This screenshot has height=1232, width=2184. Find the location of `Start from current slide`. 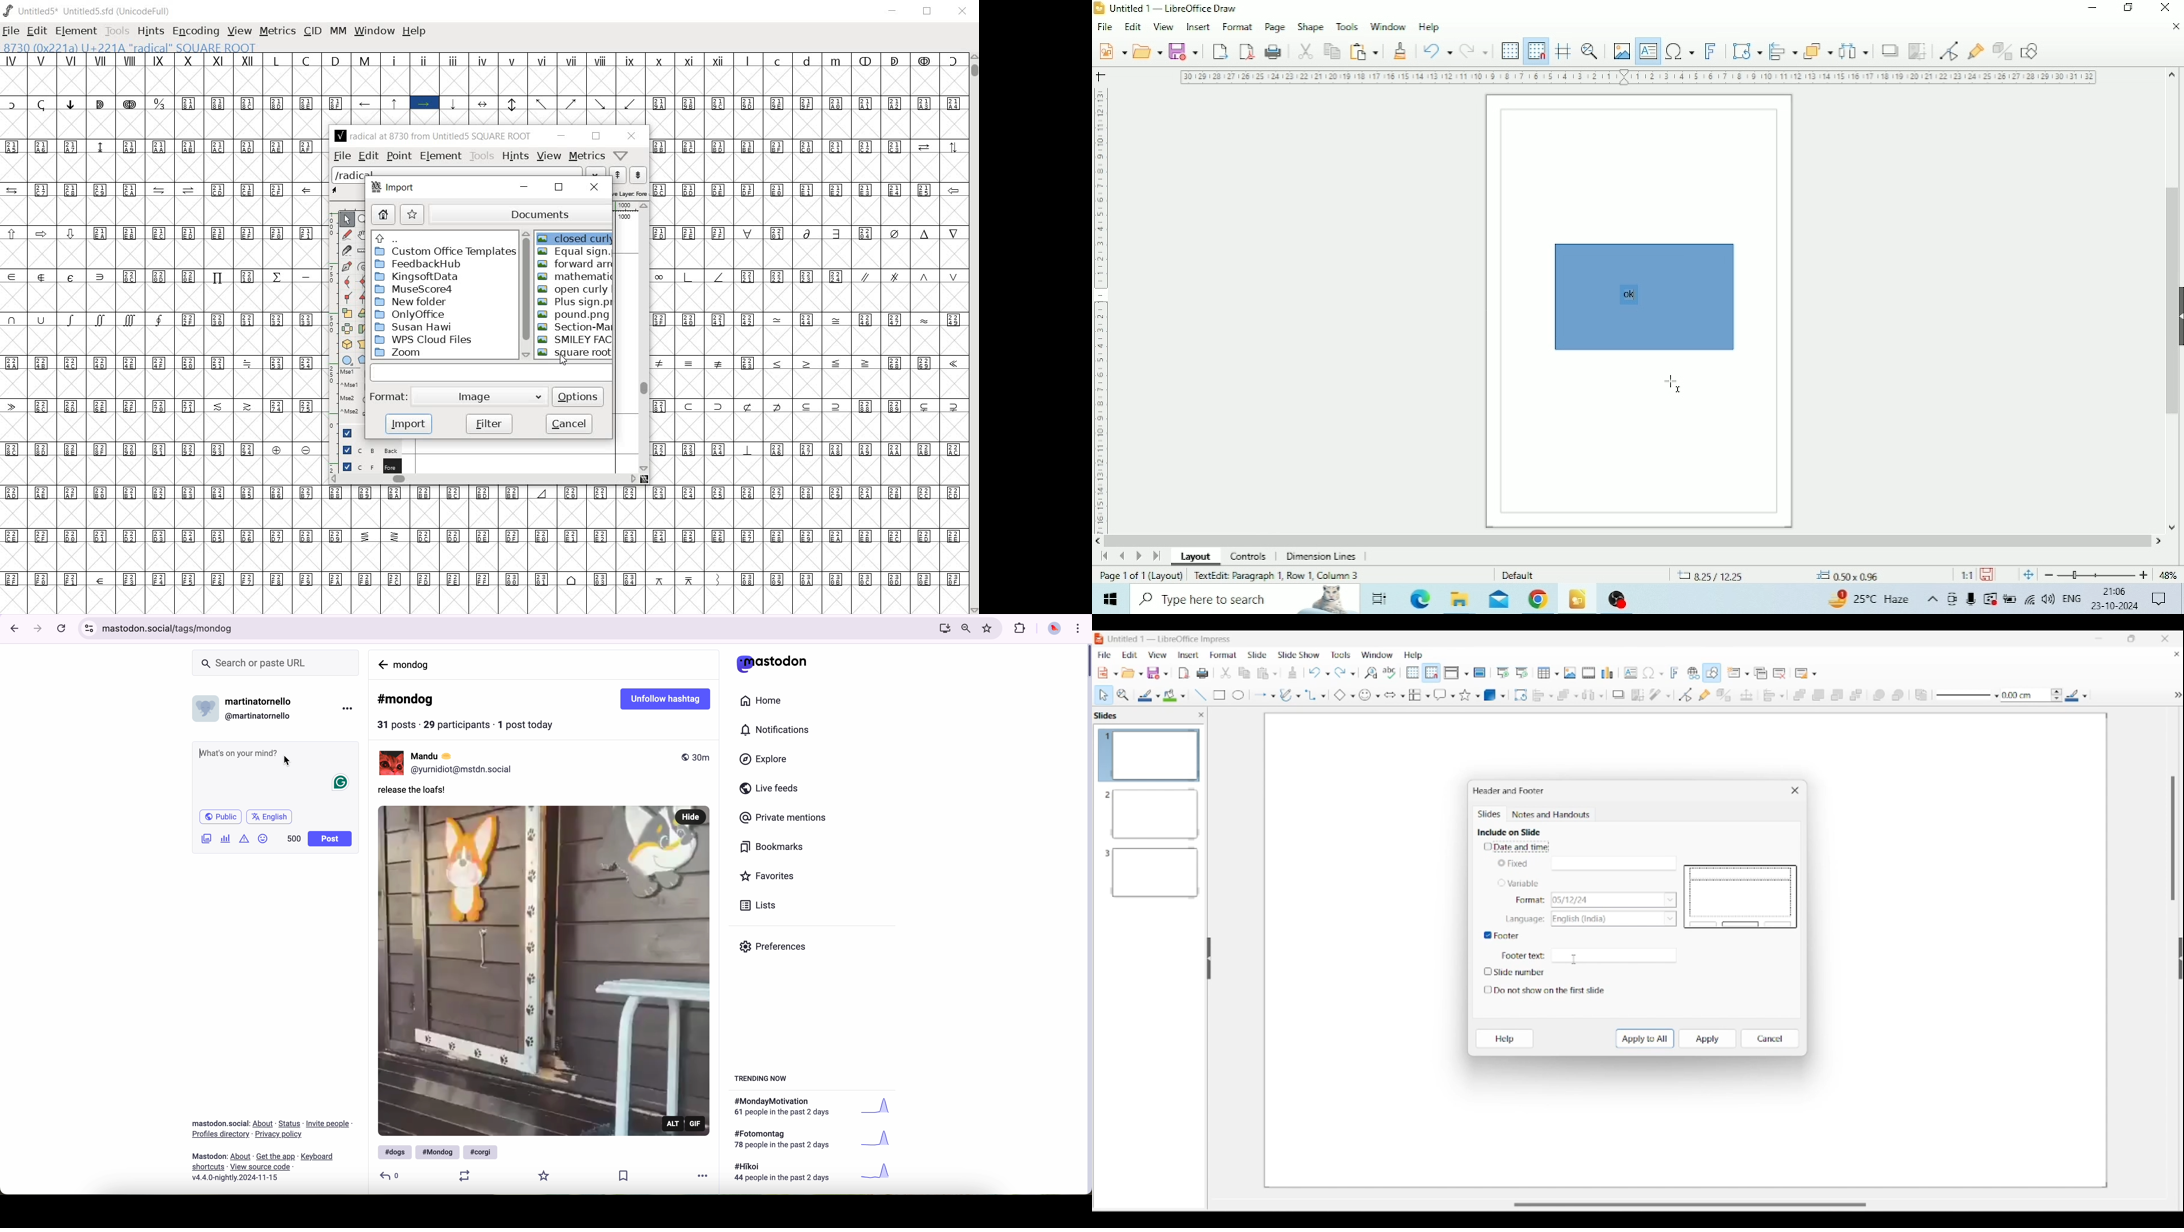

Start from current slide is located at coordinates (1523, 673).